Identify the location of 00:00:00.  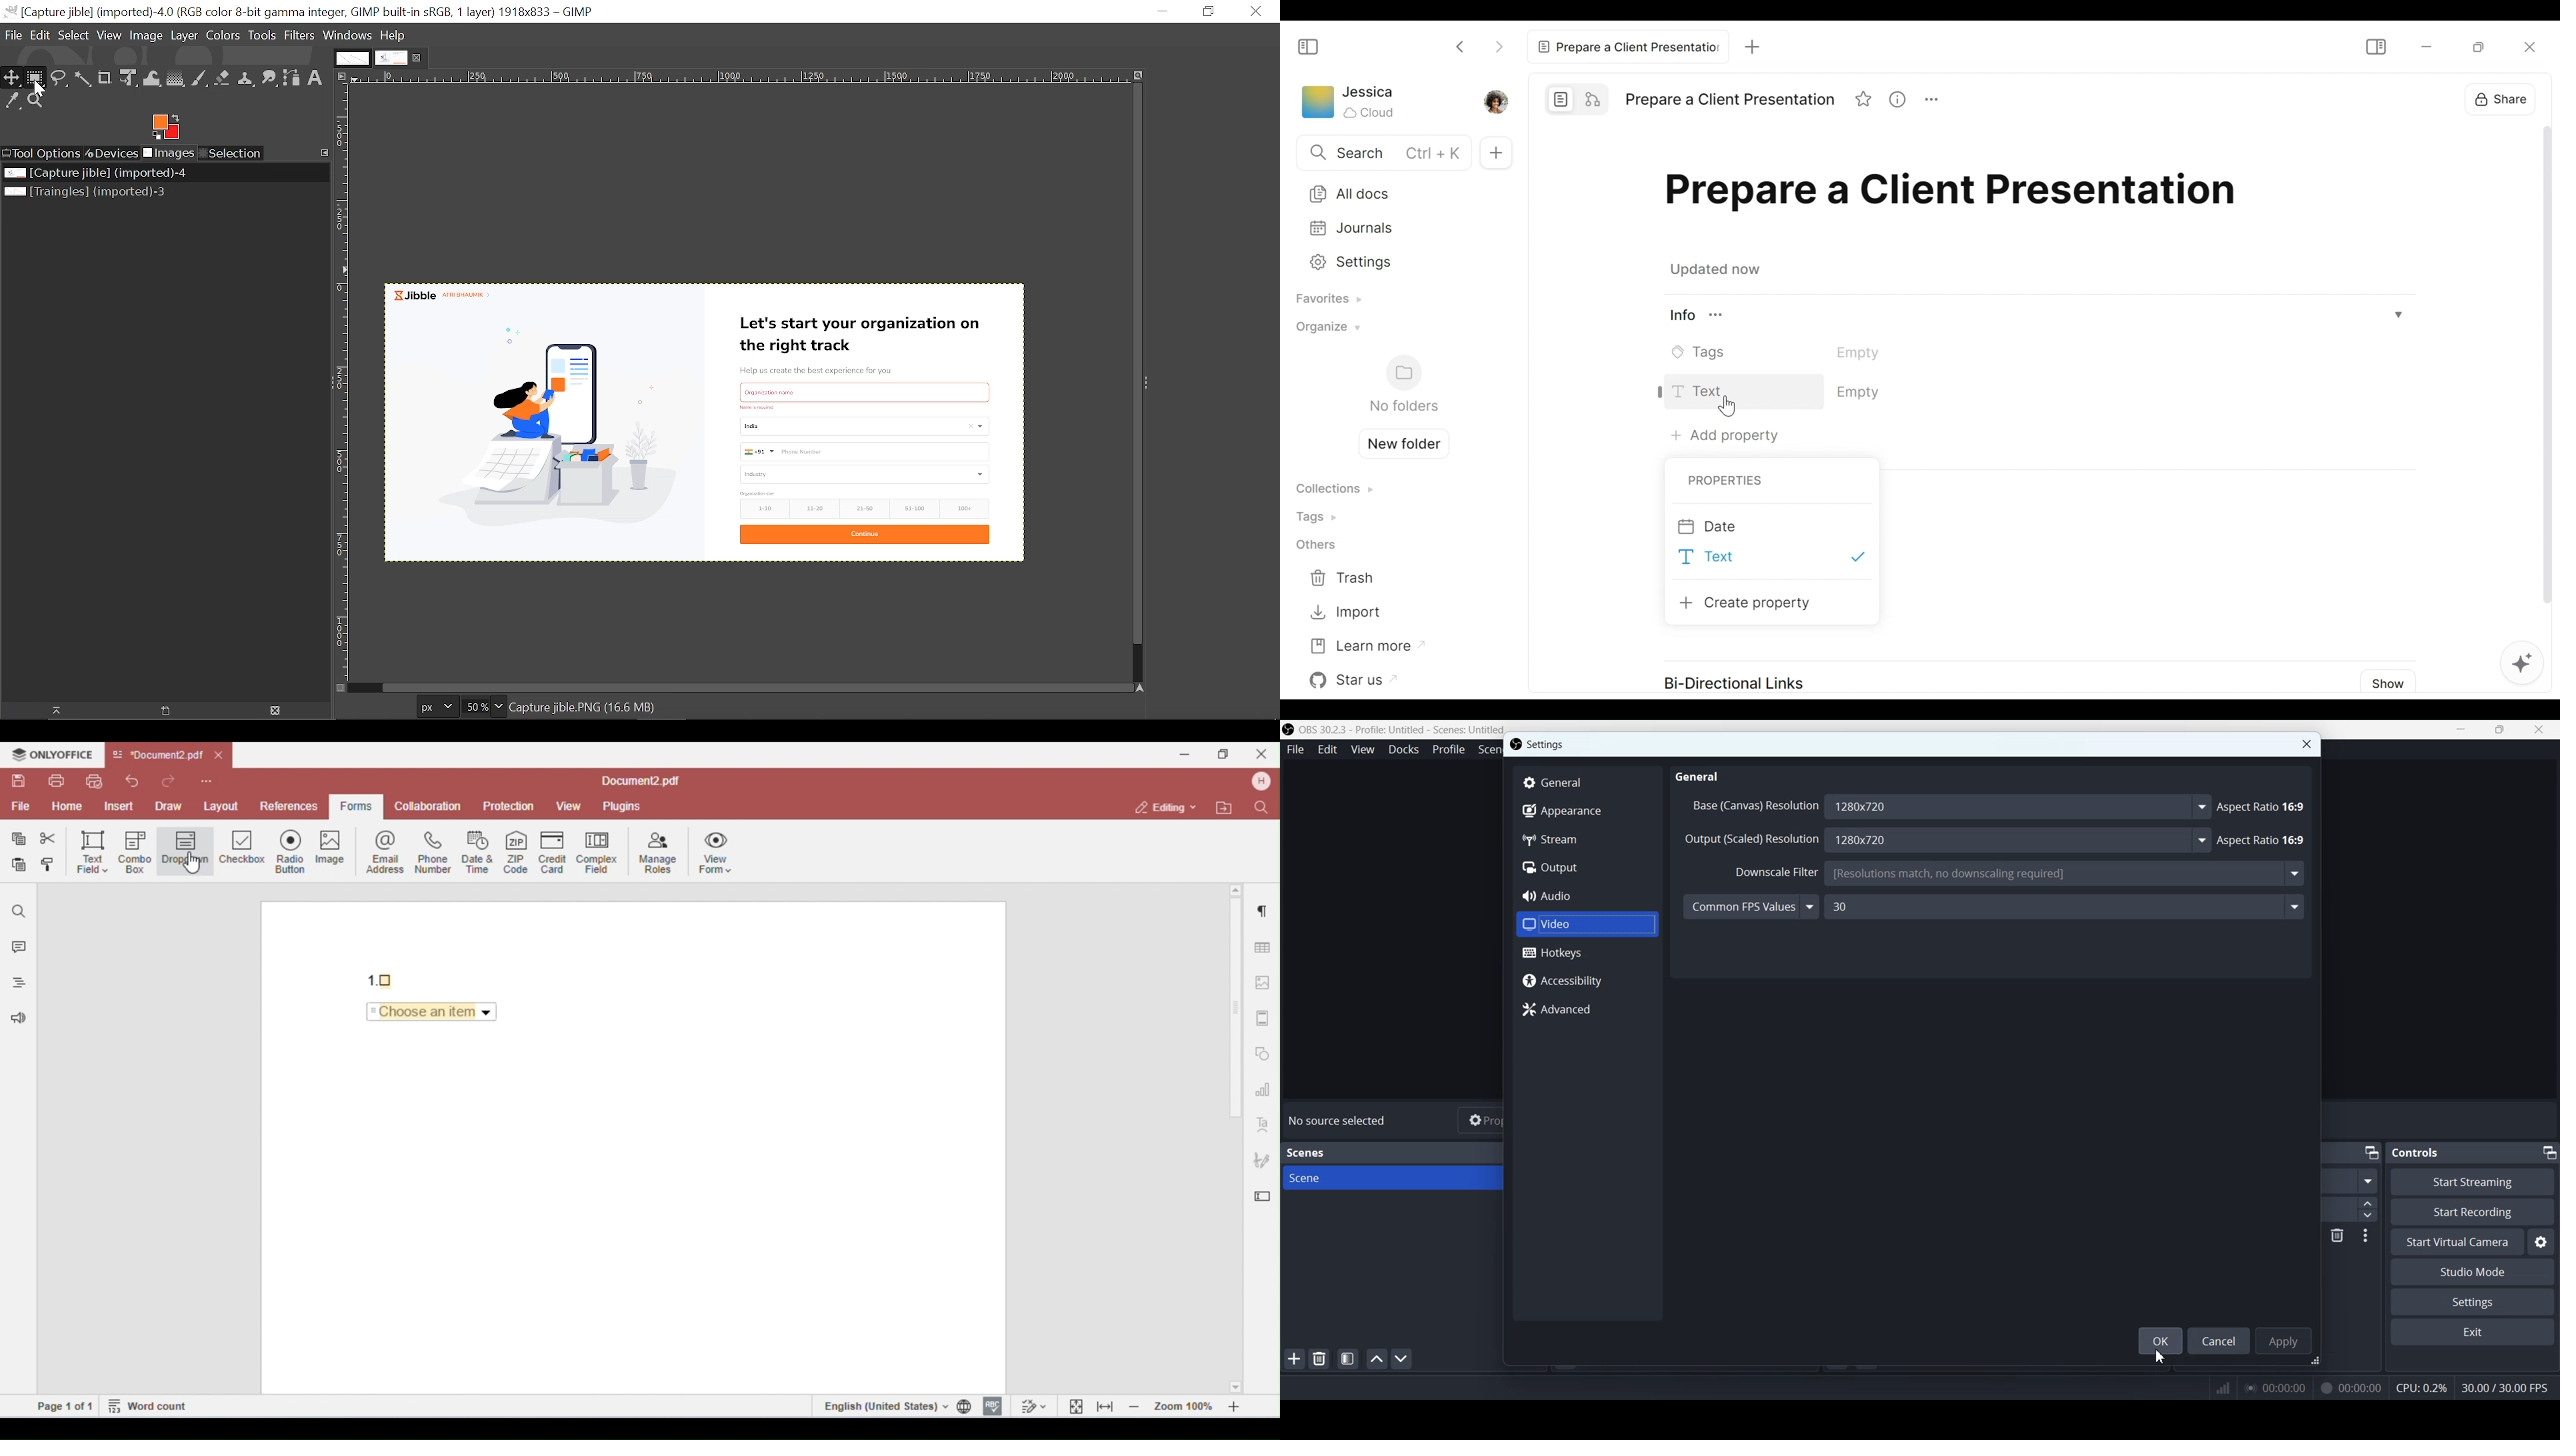
(2276, 1387).